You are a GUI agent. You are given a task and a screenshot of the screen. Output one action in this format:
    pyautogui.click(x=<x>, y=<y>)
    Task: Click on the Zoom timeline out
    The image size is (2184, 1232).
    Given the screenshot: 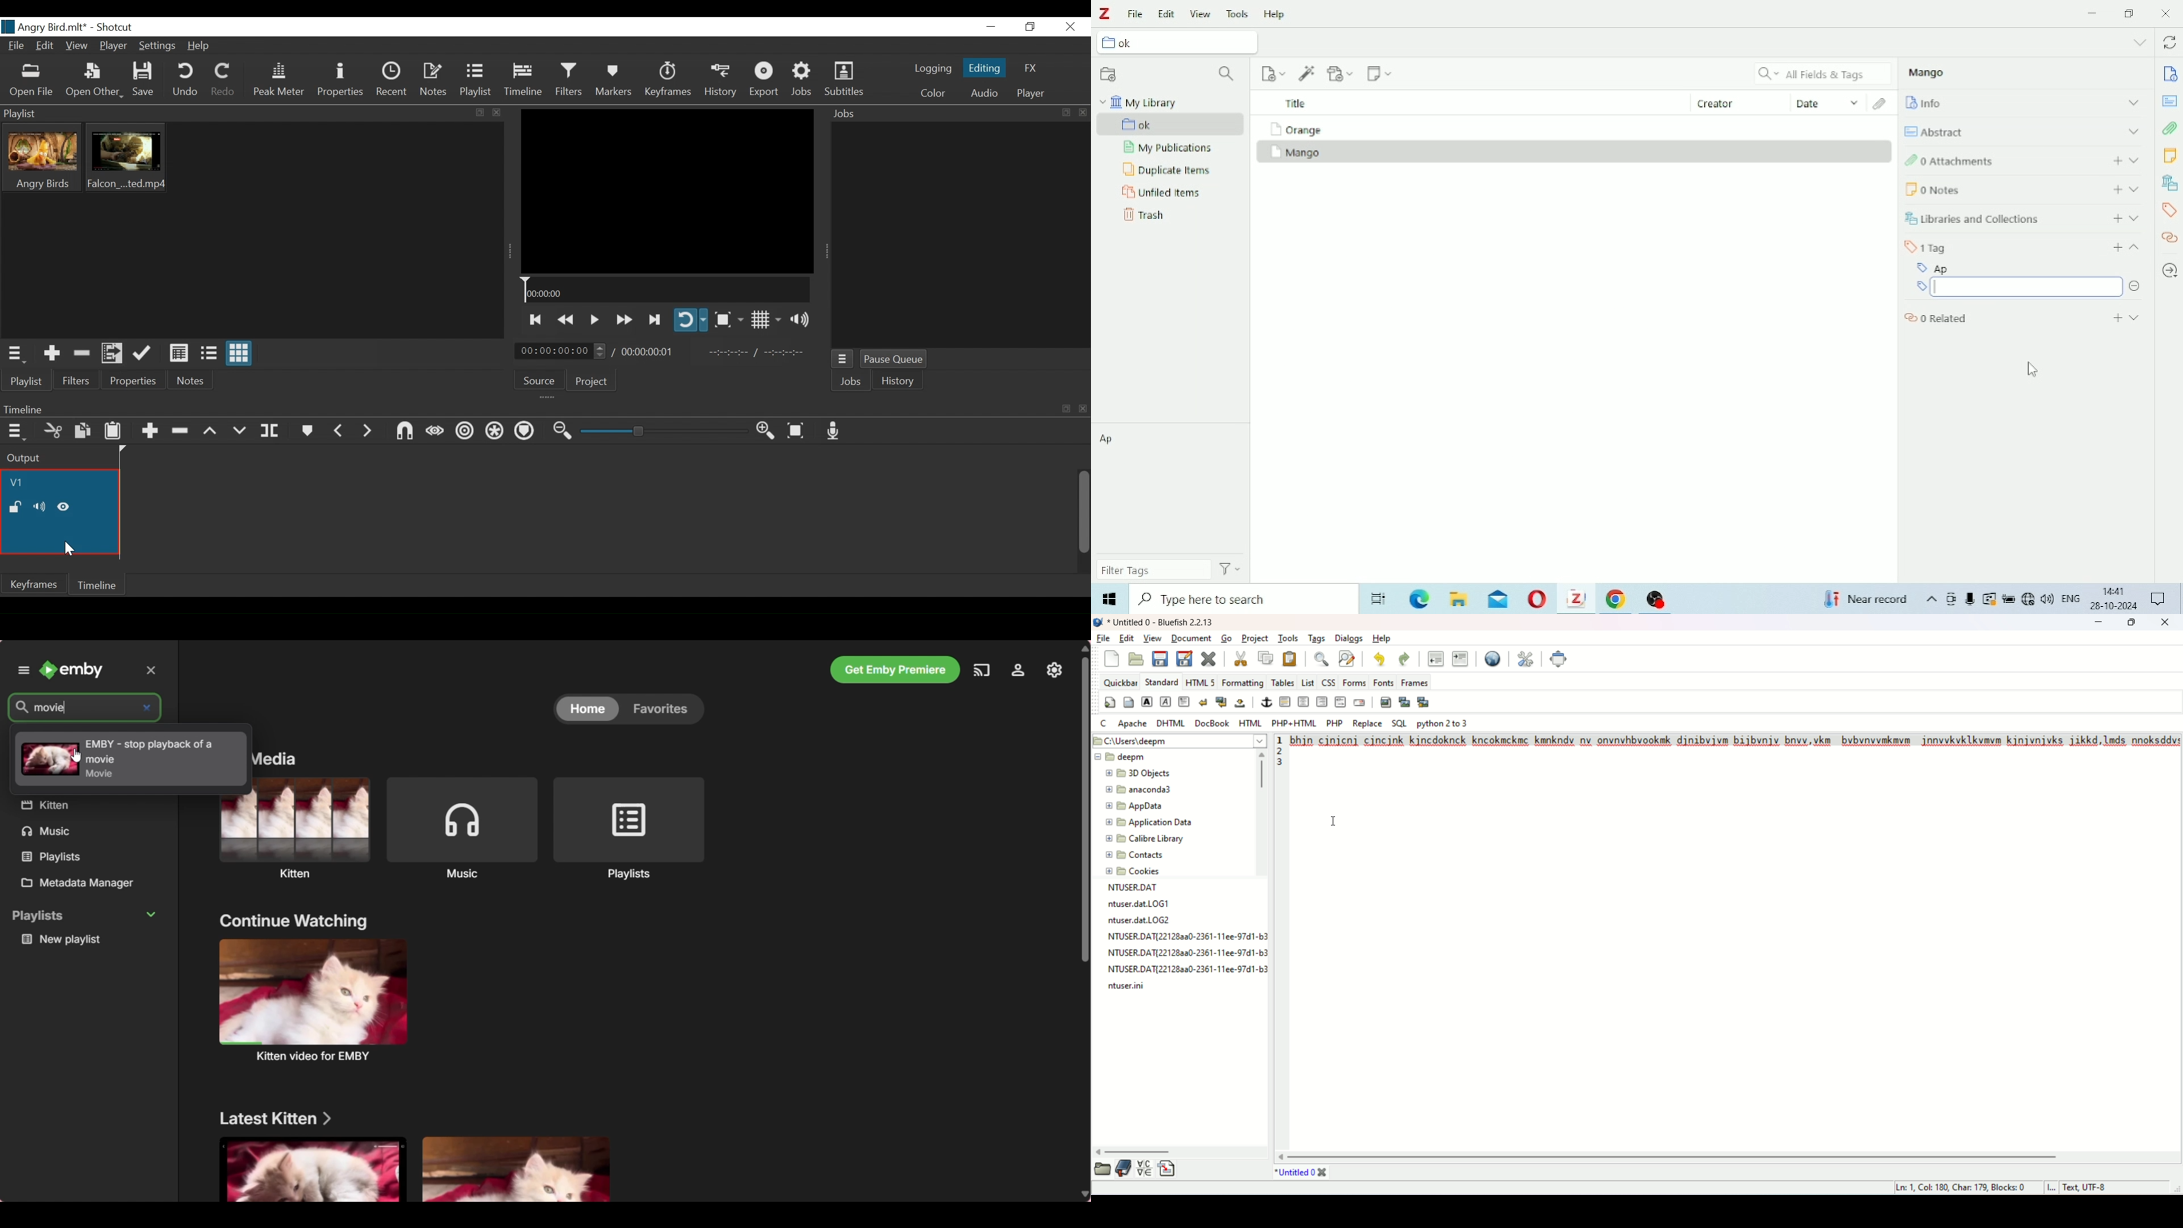 What is the action you would take?
    pyautogui.click(x=562, y=432)
    